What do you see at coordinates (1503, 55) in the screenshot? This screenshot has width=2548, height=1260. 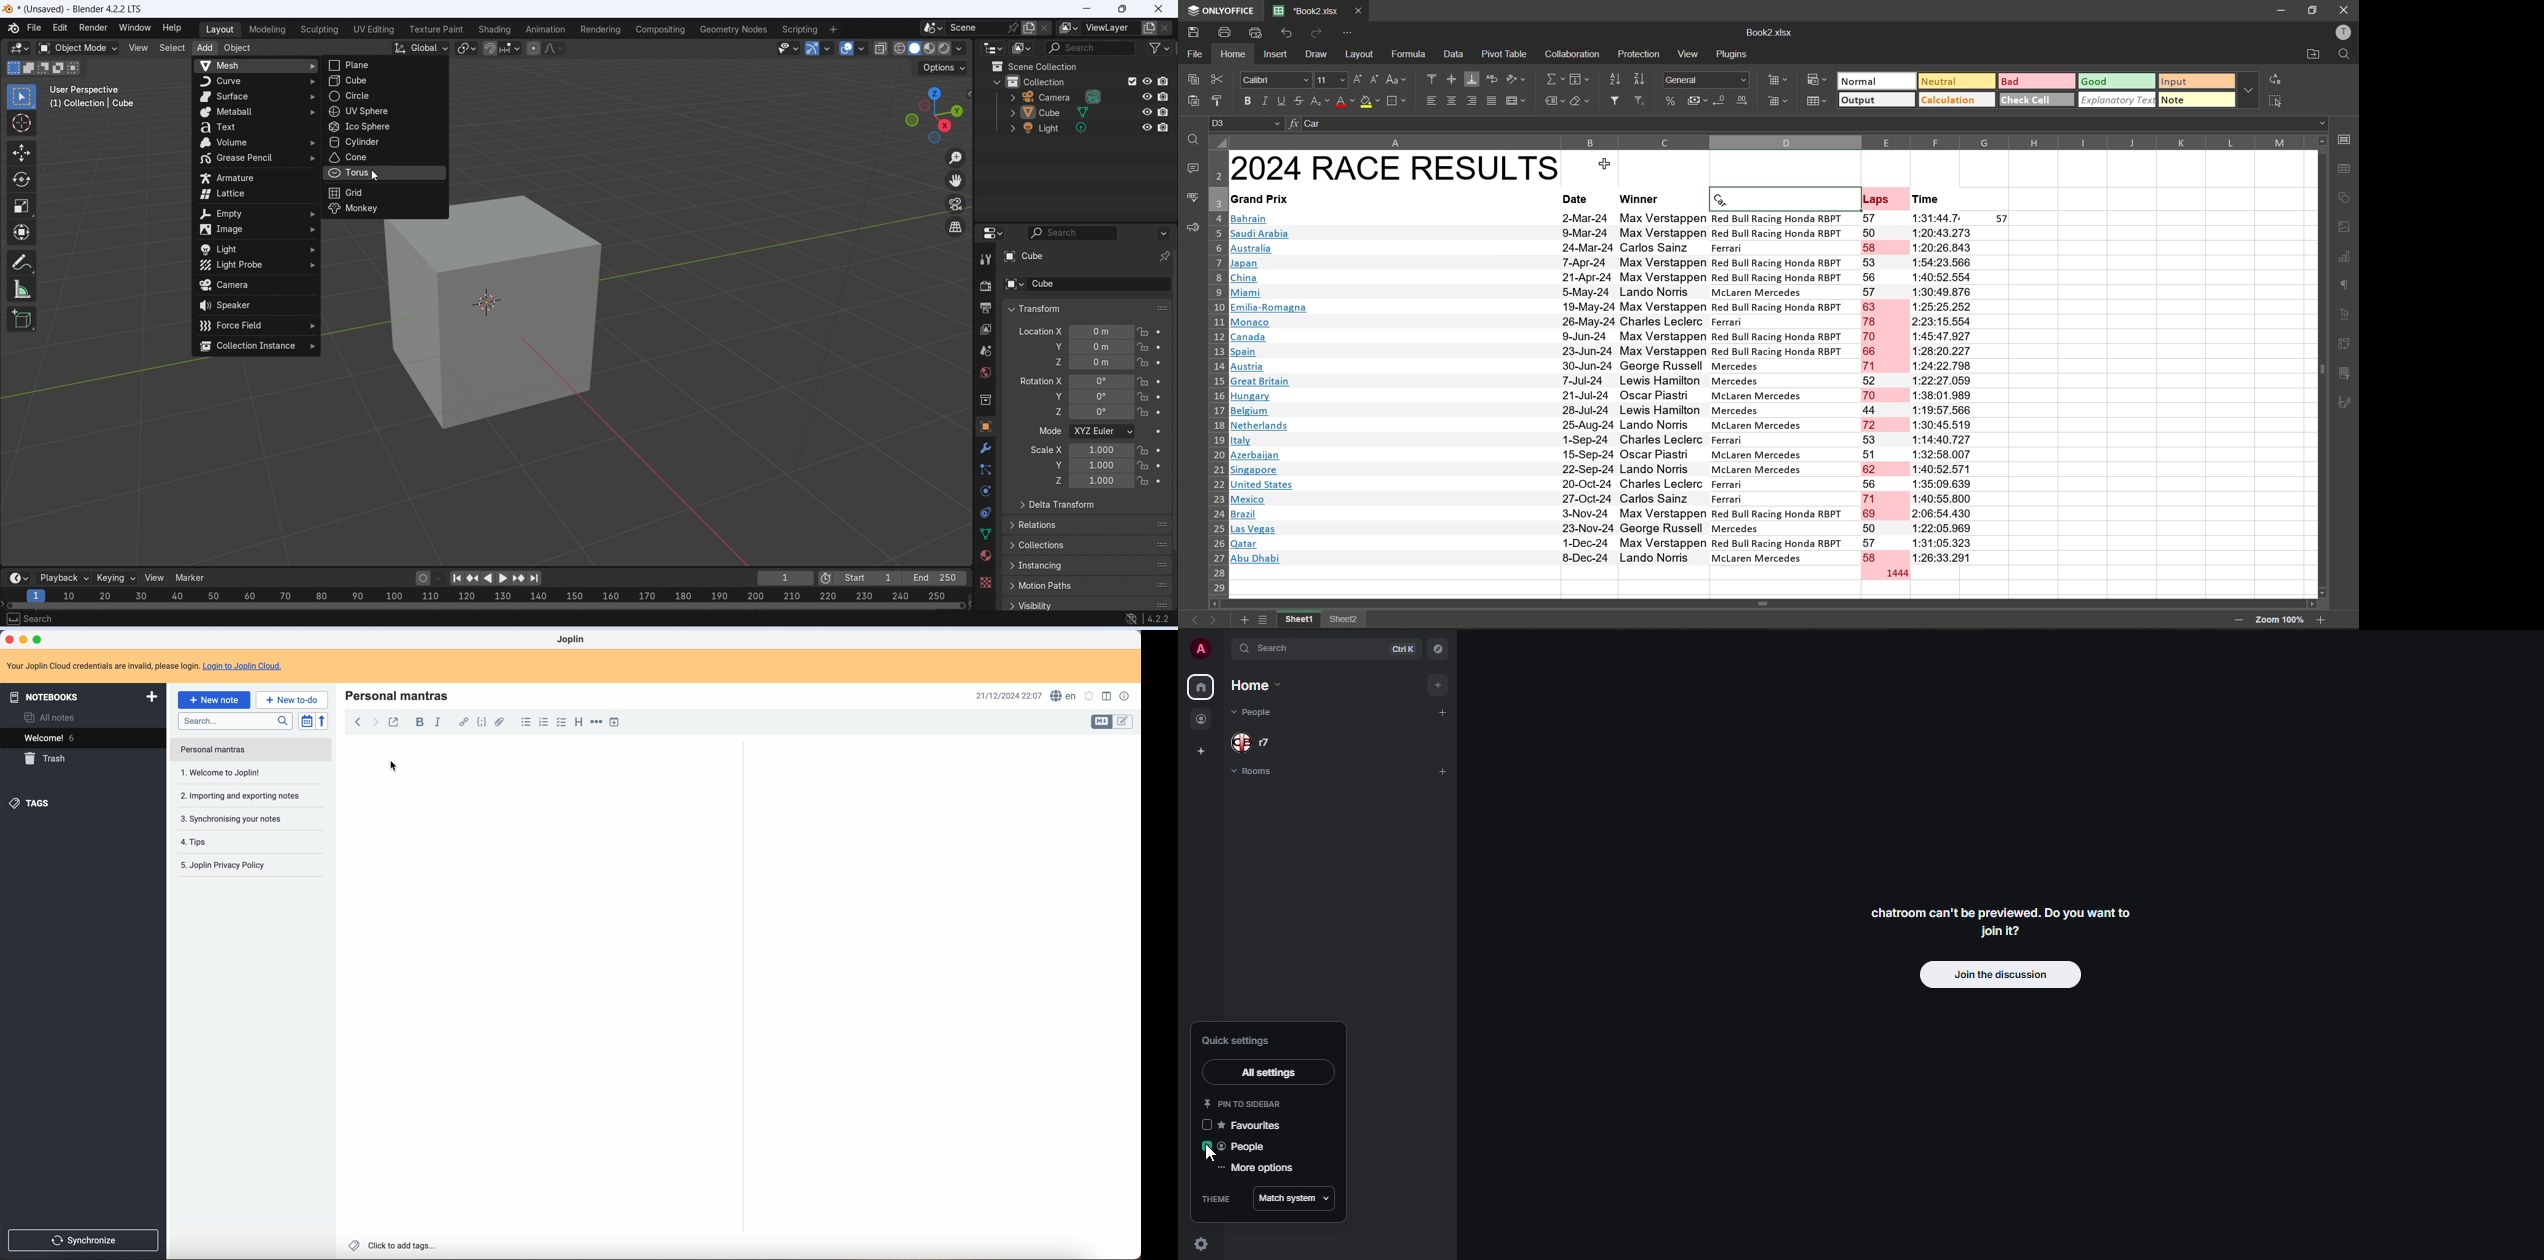 I see `pivot table` at bounding box center [1503, 55].